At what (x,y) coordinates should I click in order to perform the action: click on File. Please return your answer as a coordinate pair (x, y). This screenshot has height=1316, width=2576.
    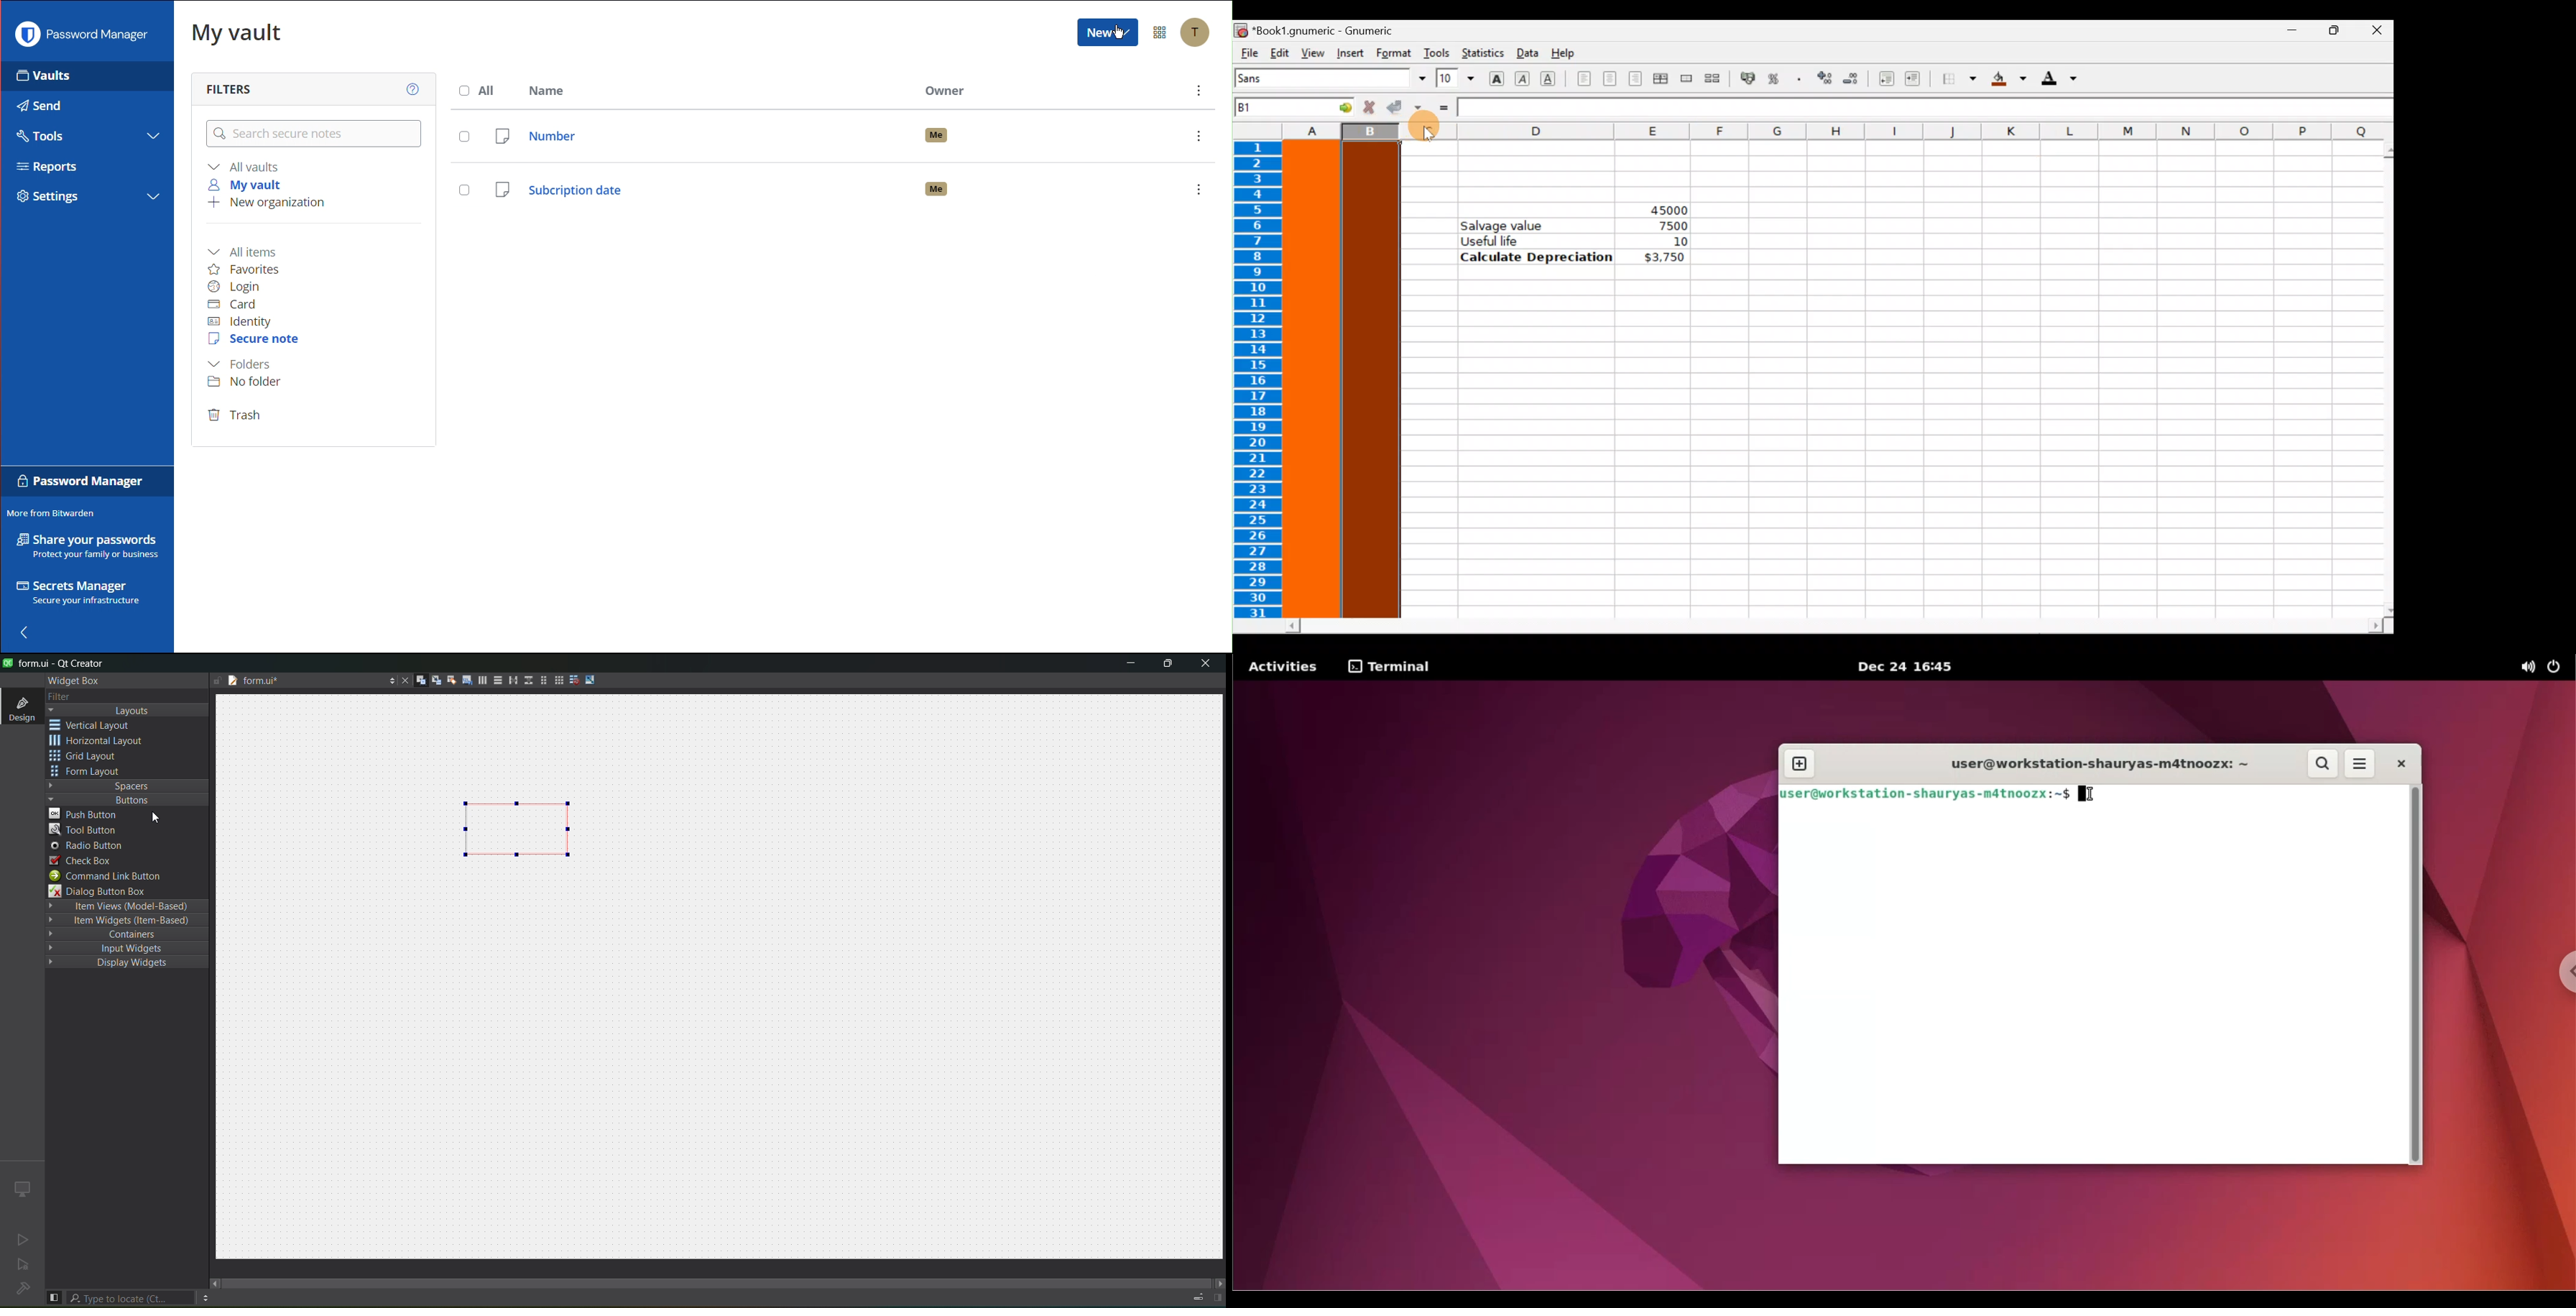
    Looking at the image, I should click on (1248, 53).